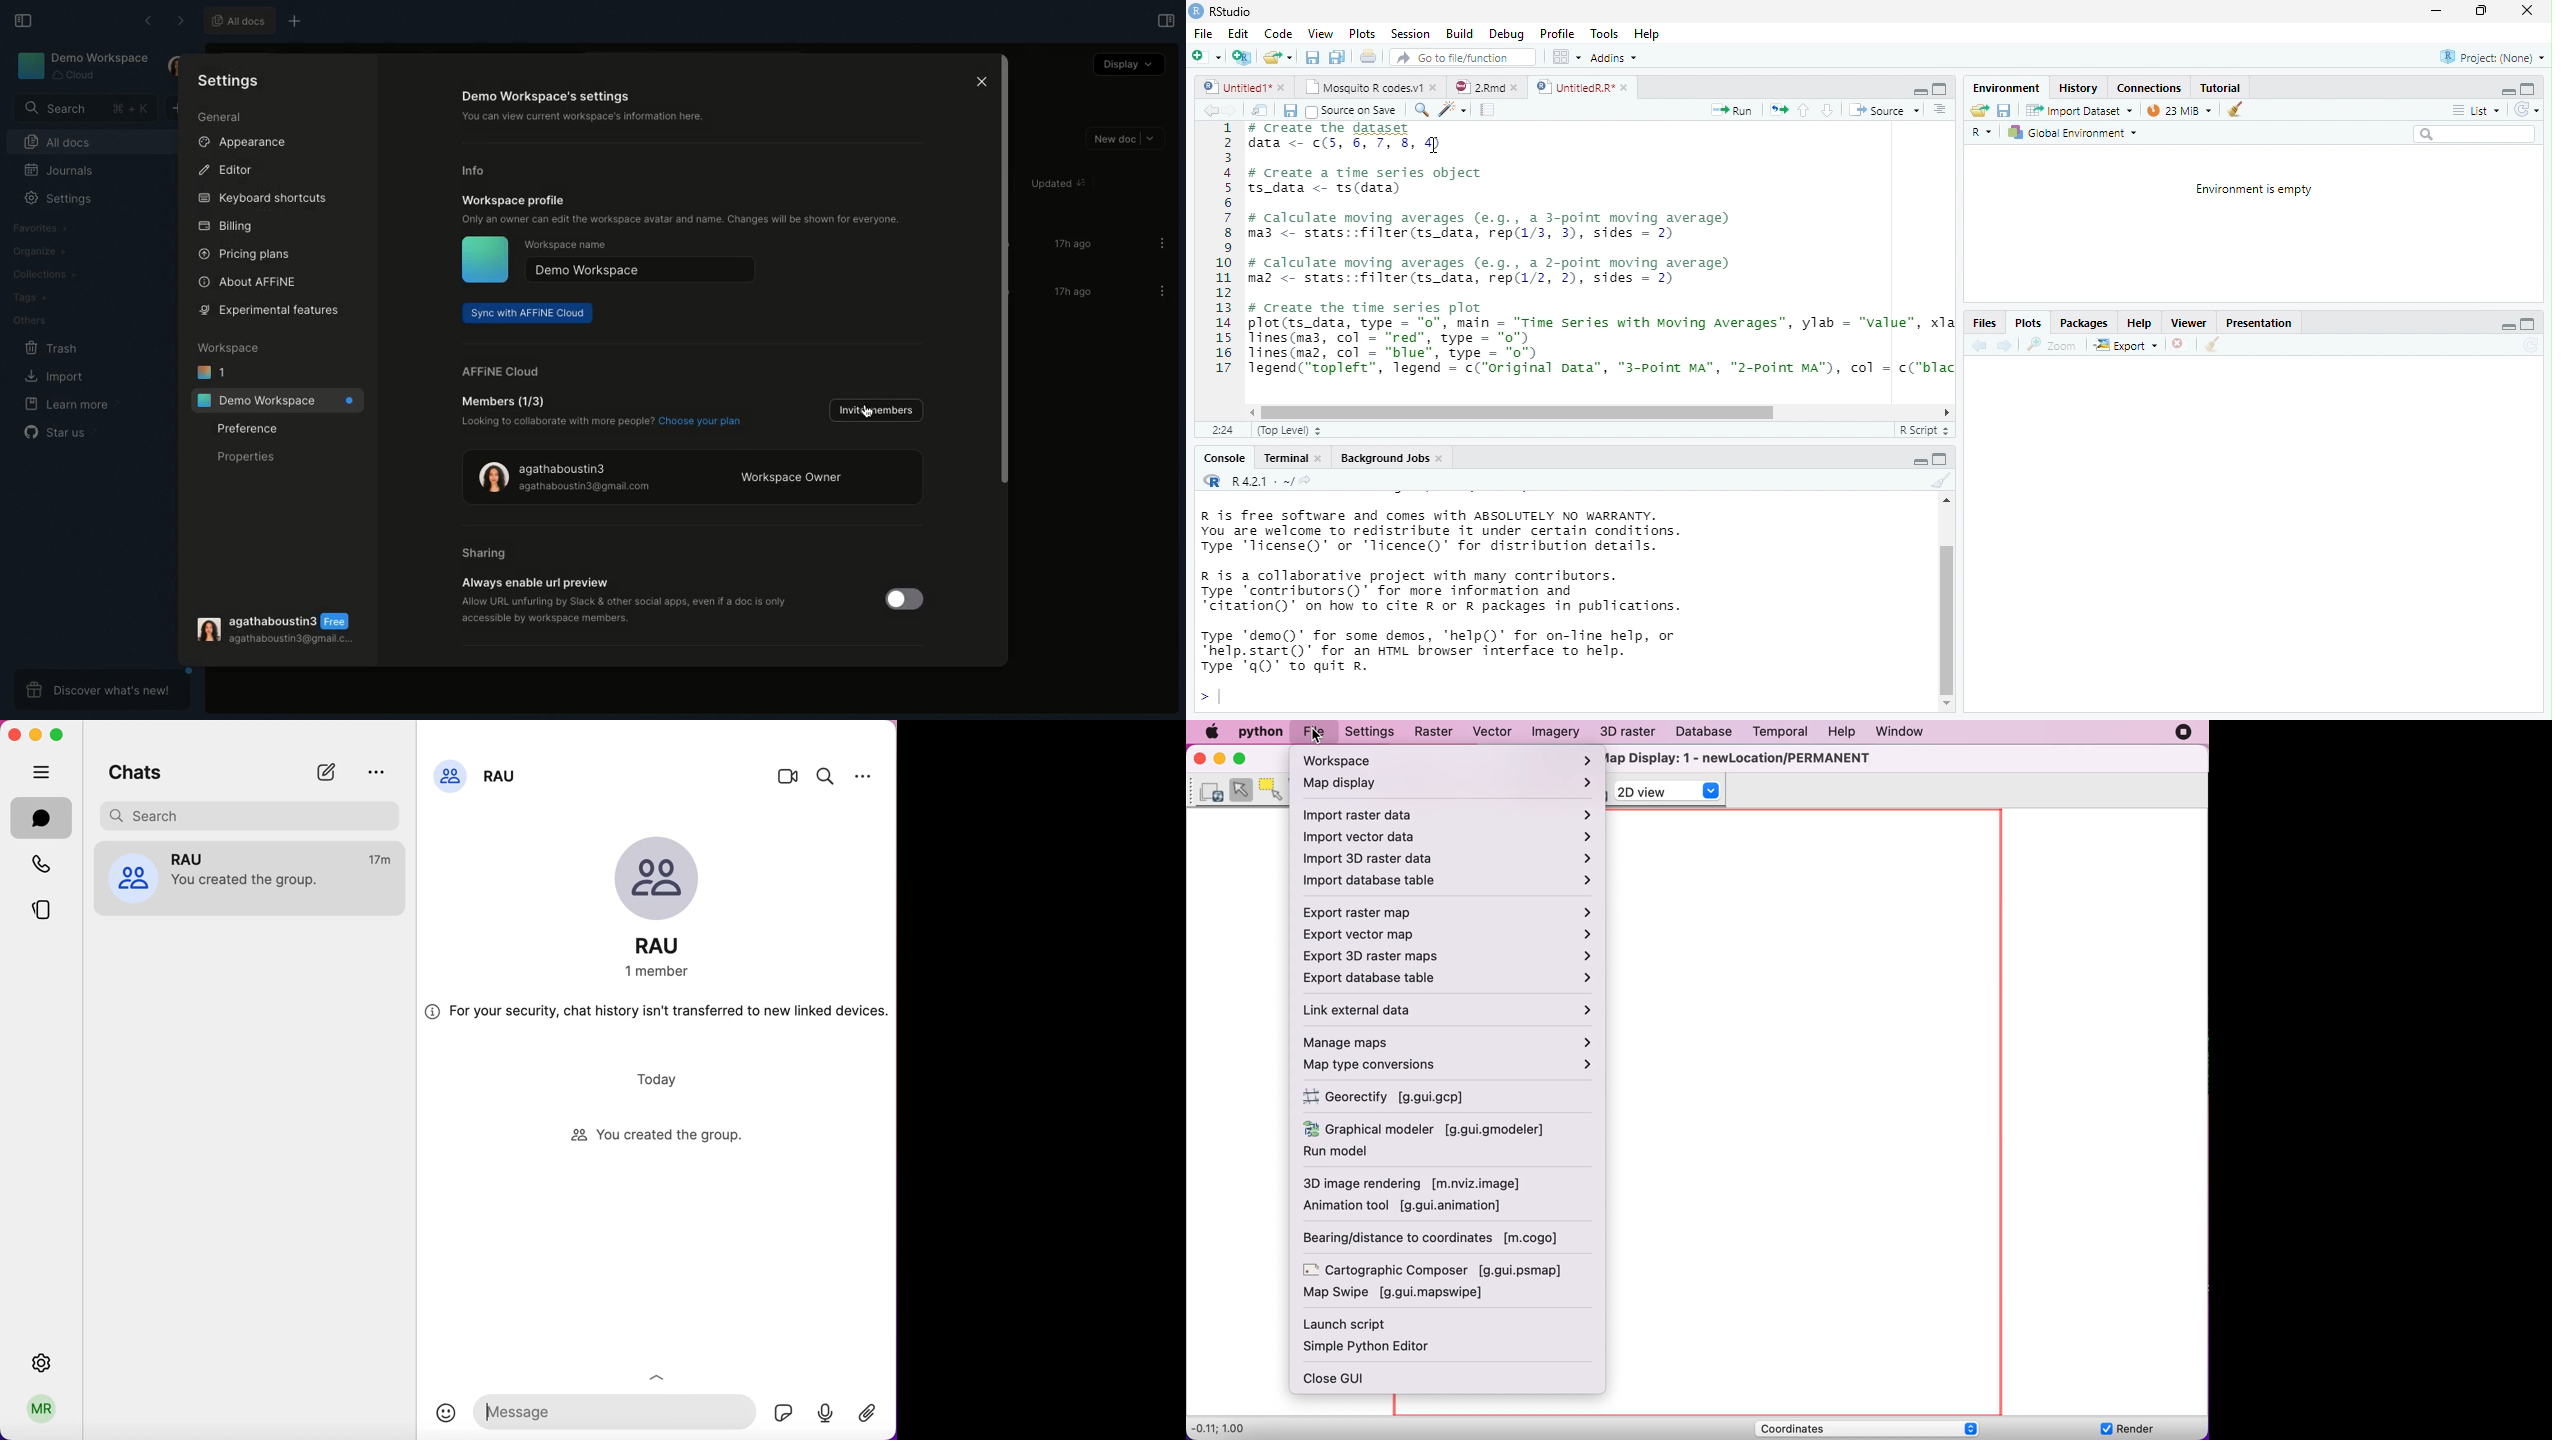  I want to click on close, so click(2181, 346).